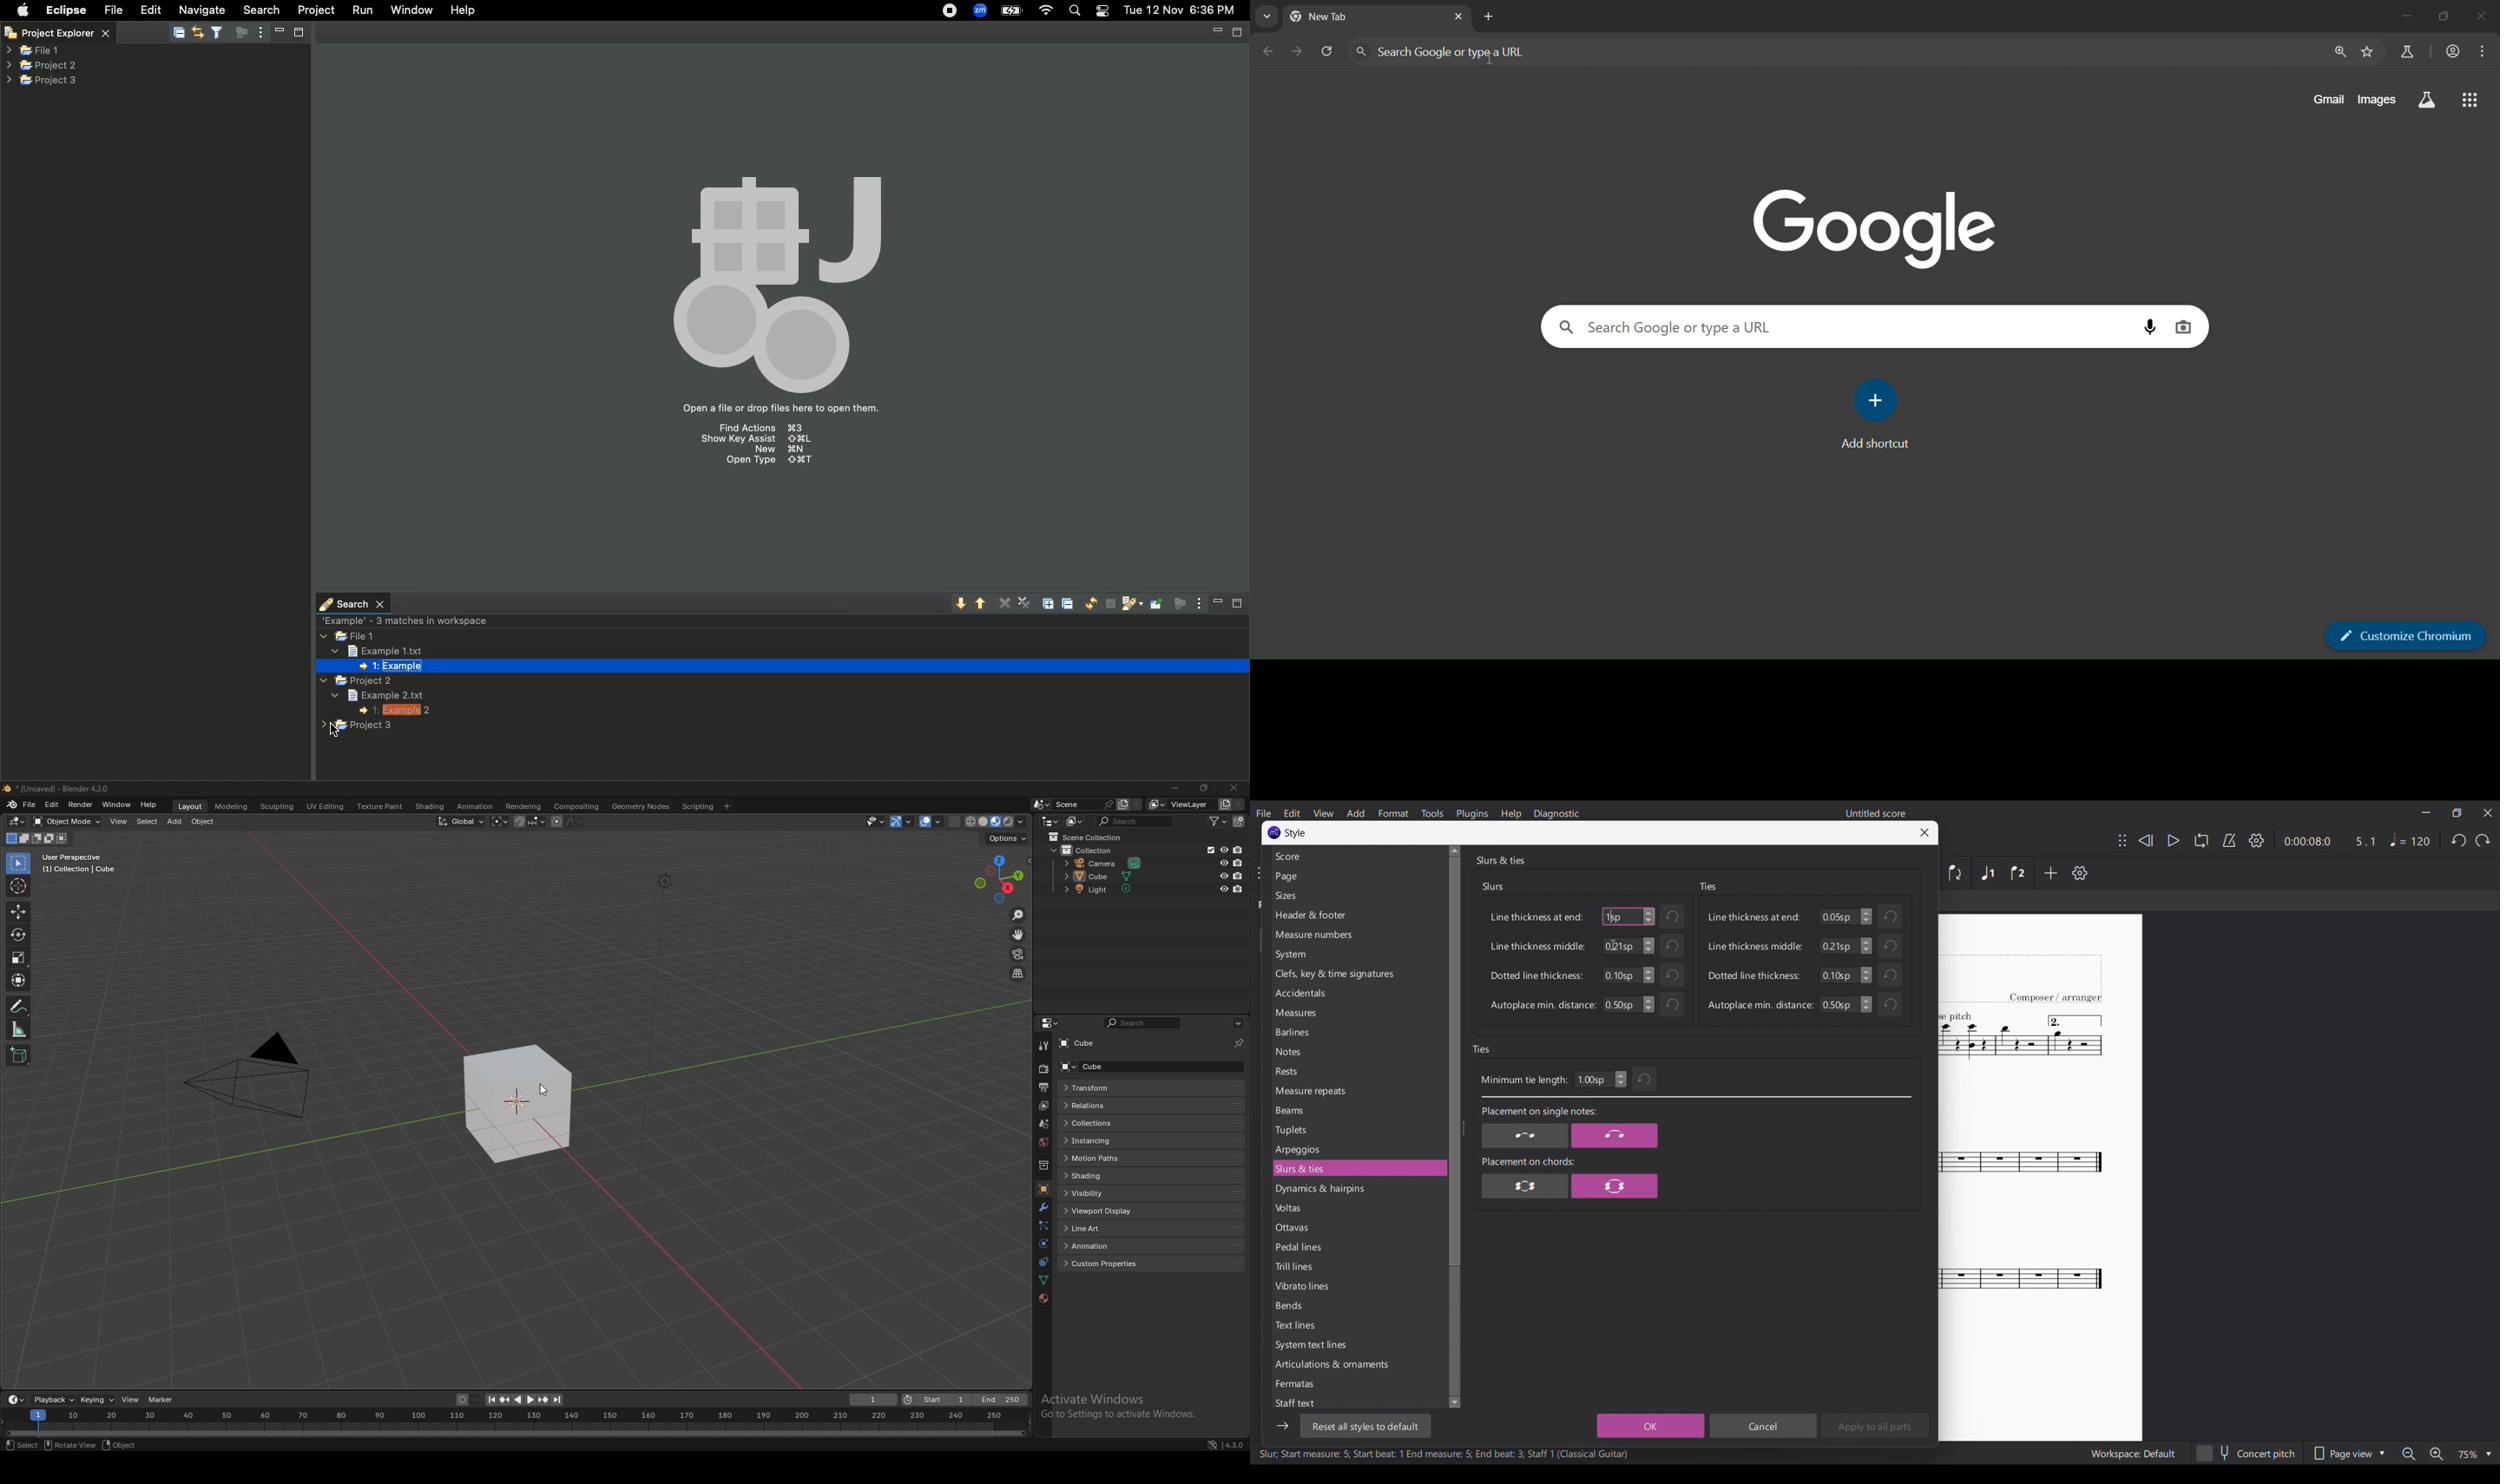  Describe the element at coordinates (512, 1109) in the screenshot. I see `cube` at that location.